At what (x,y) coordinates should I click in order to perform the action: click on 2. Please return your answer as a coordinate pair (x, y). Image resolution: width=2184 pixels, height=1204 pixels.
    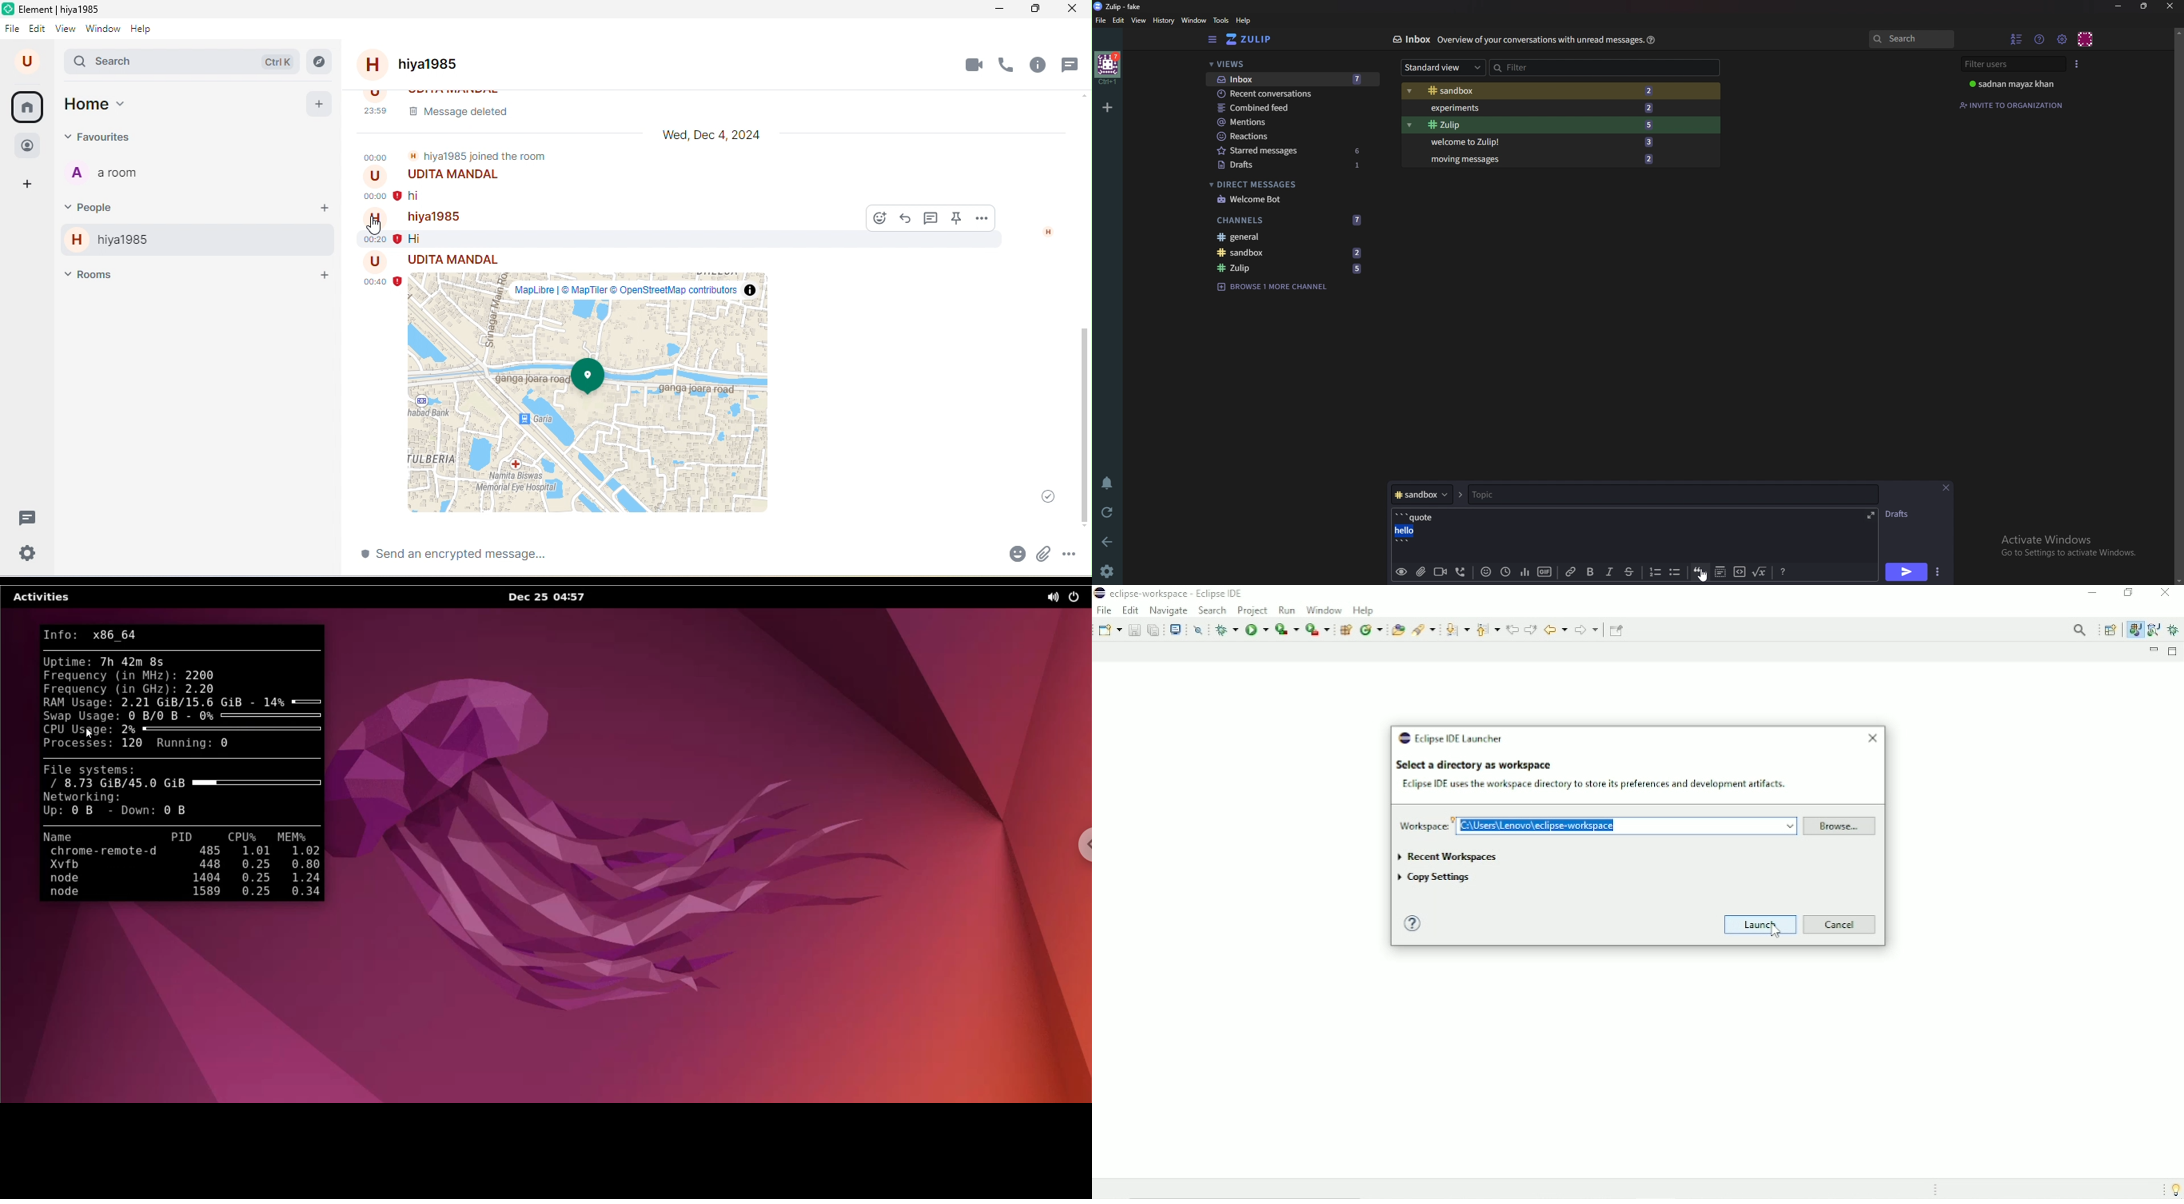
    Looking at the image, I should click on (1651, 159).